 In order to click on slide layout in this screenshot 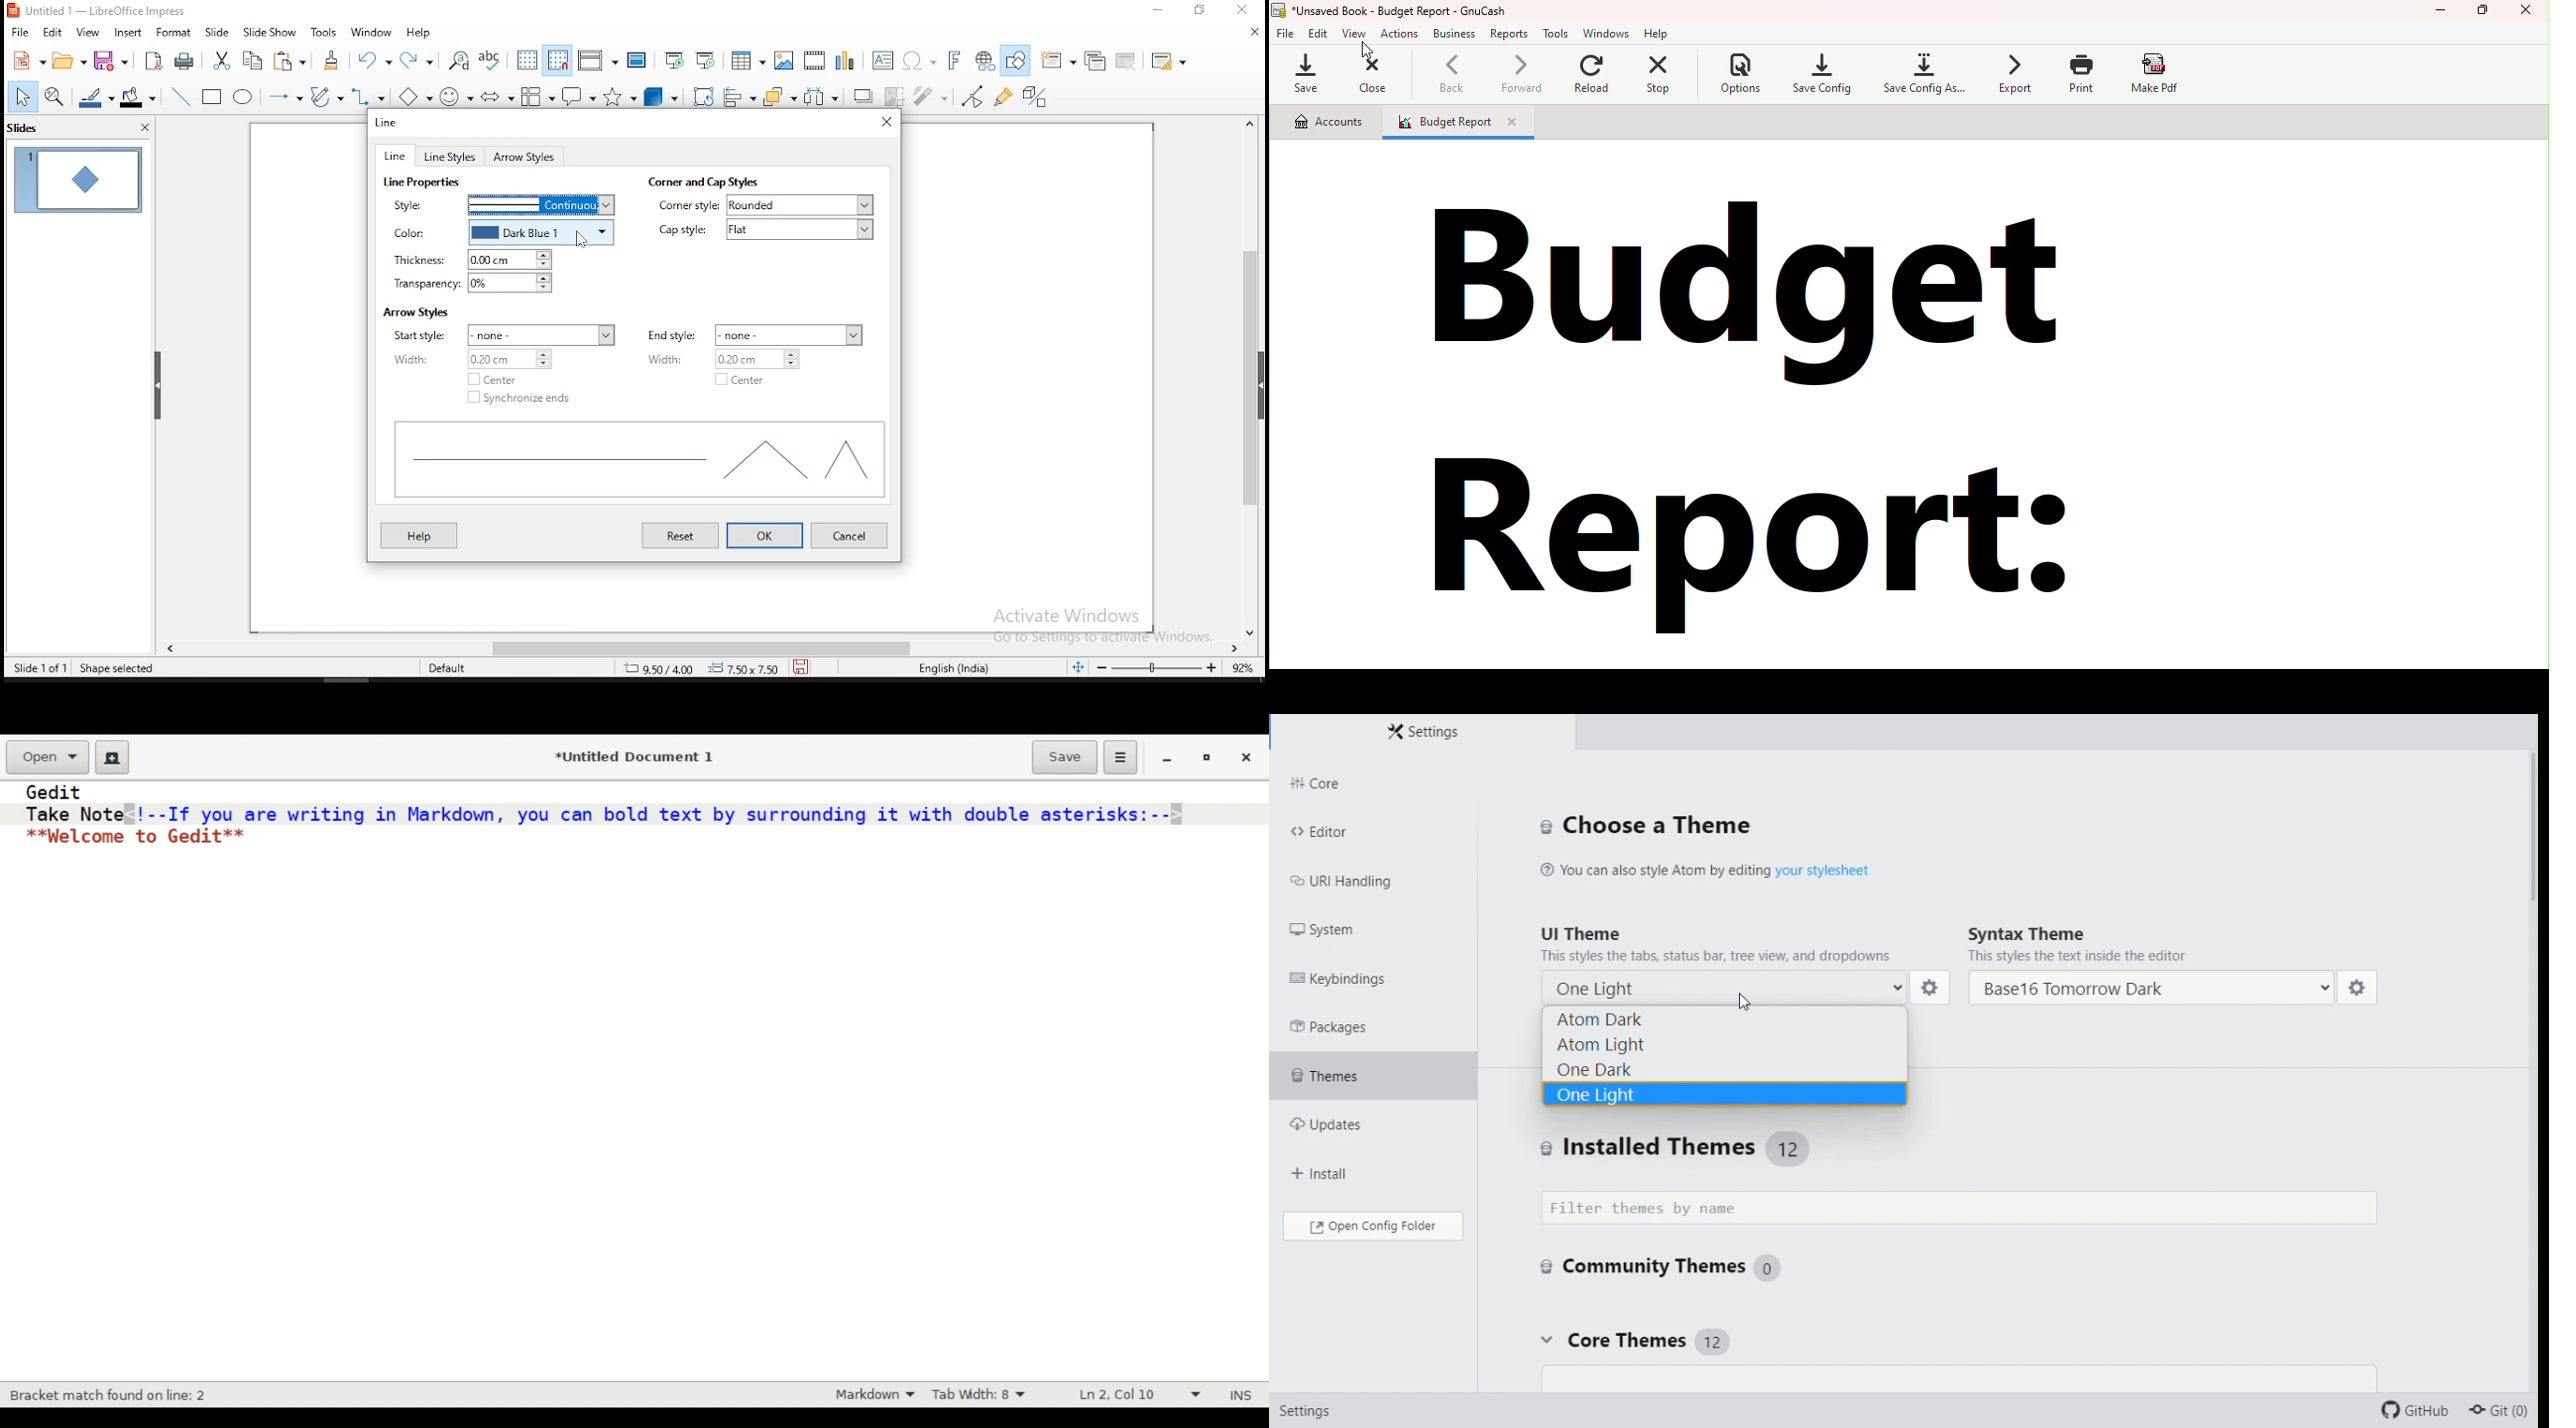, I will do `click(1172, 61)`.